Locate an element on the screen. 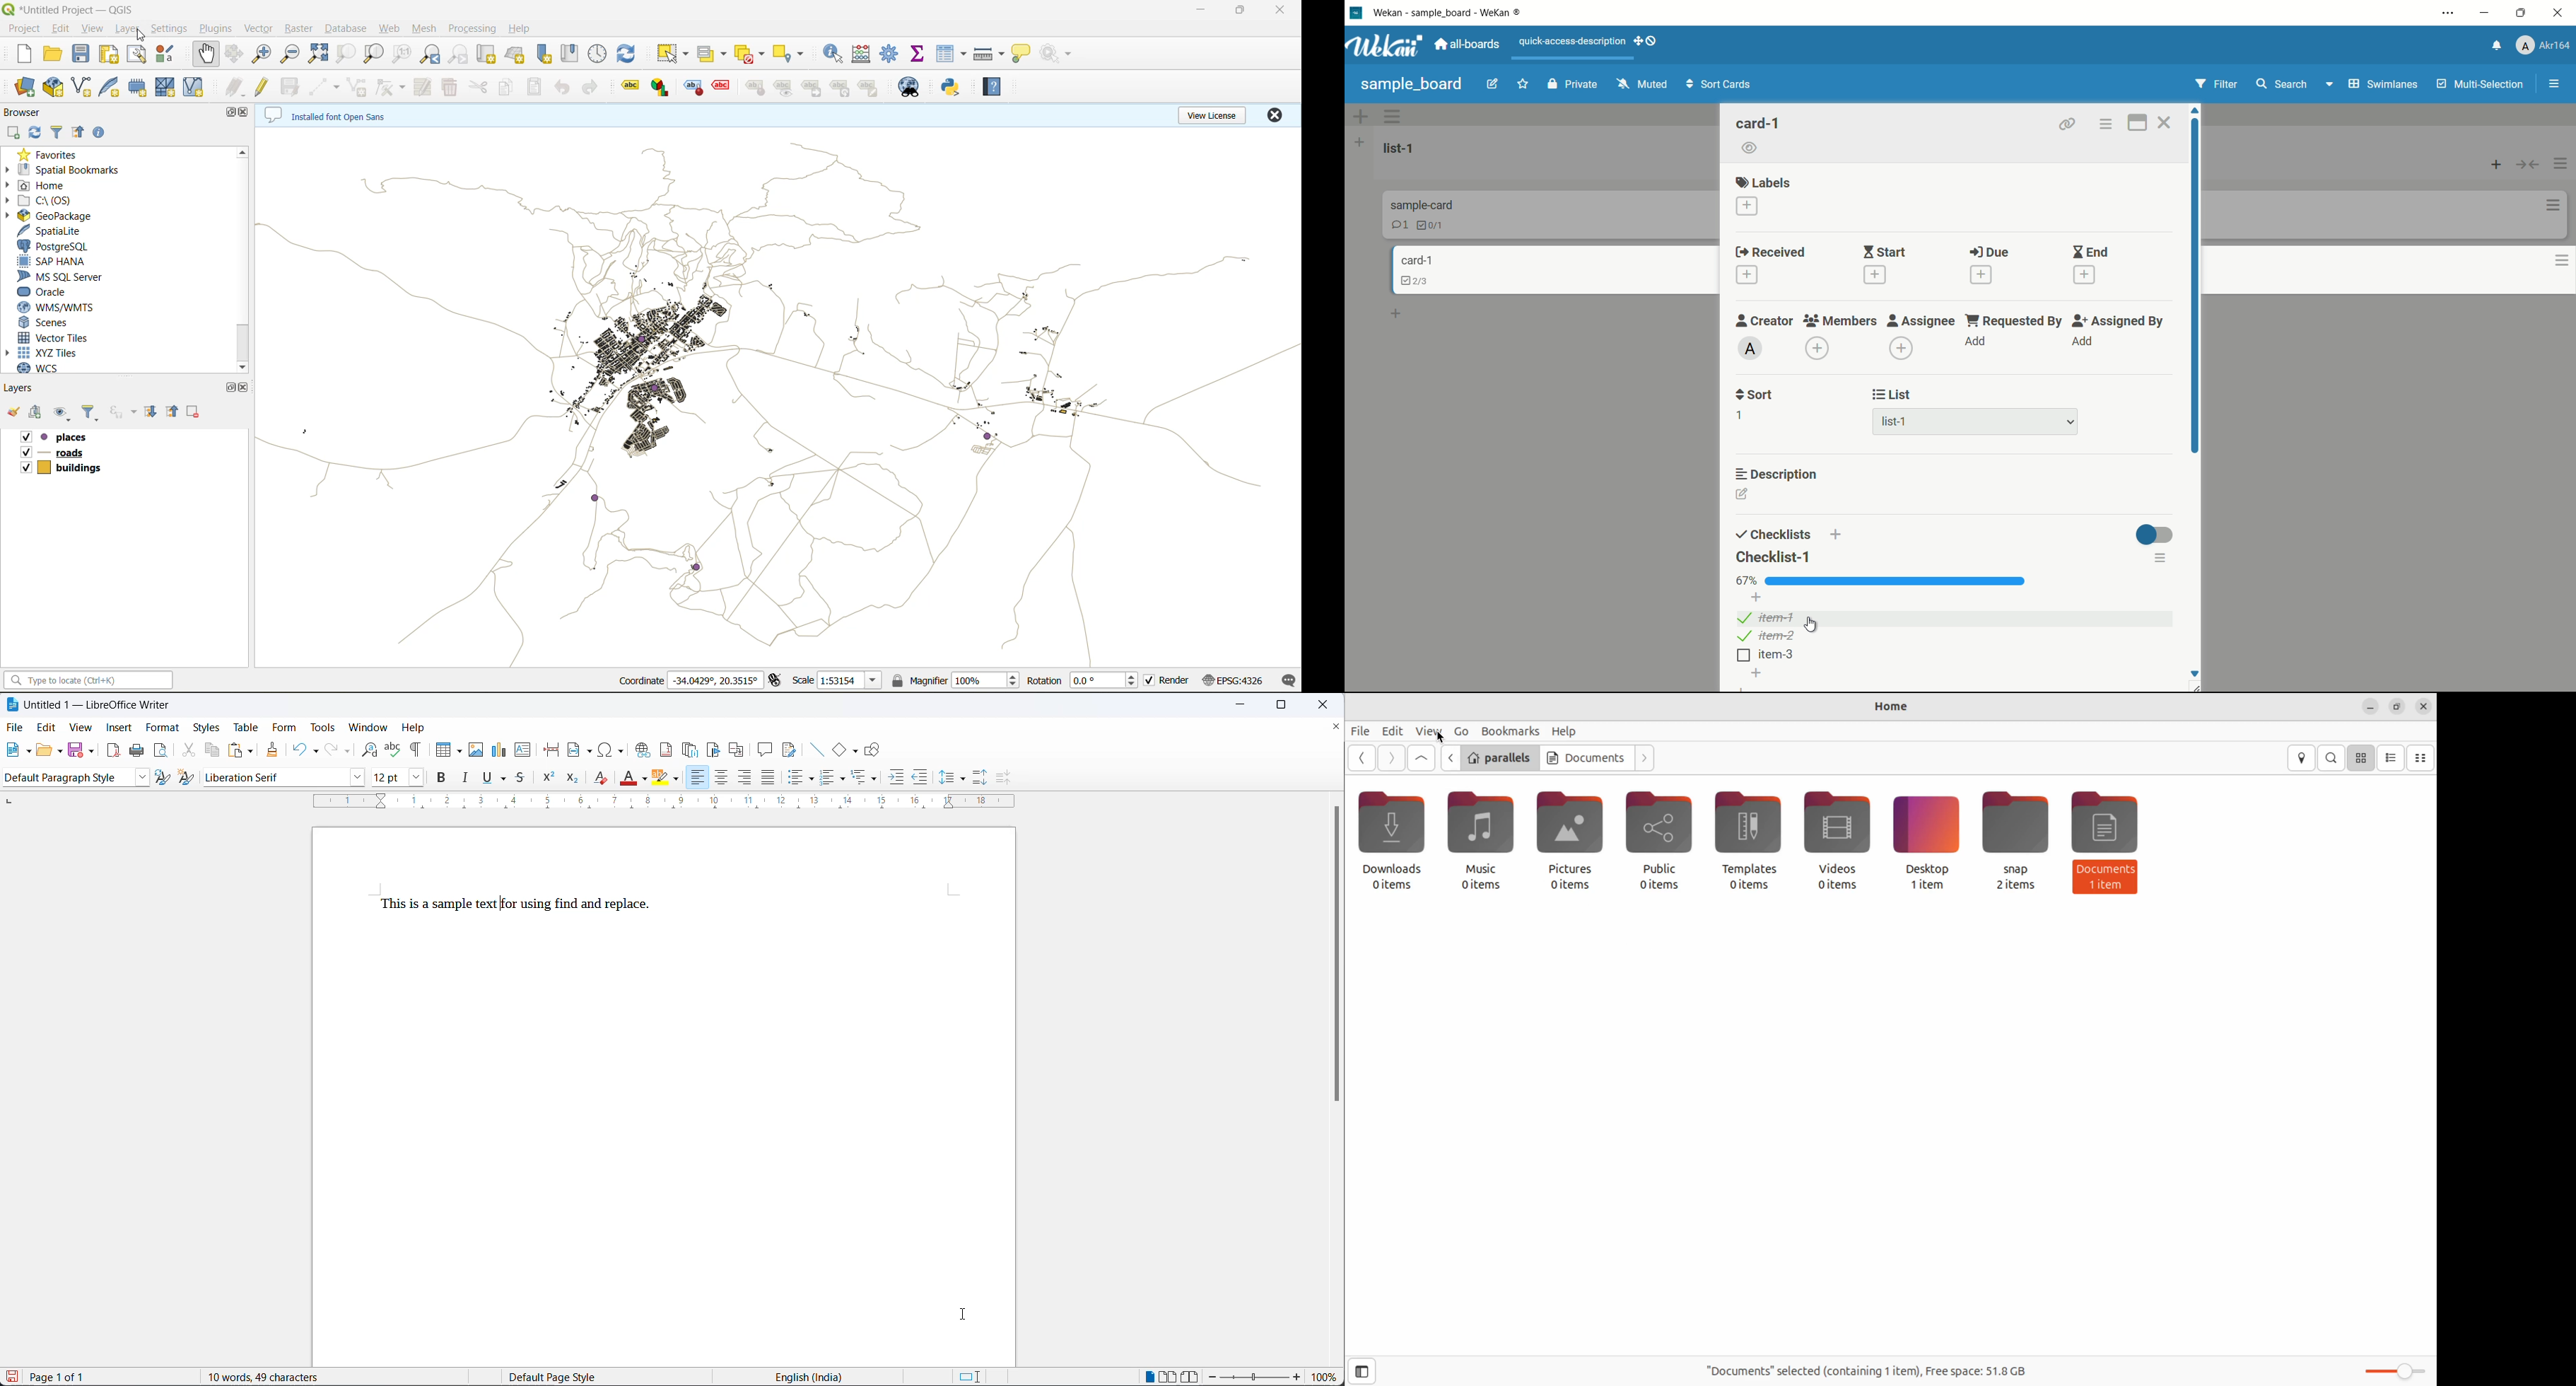 Image resolution: width=2576 pixels, height=1400 pixels. open or close sidebar is located at coordinates (2551, 83).